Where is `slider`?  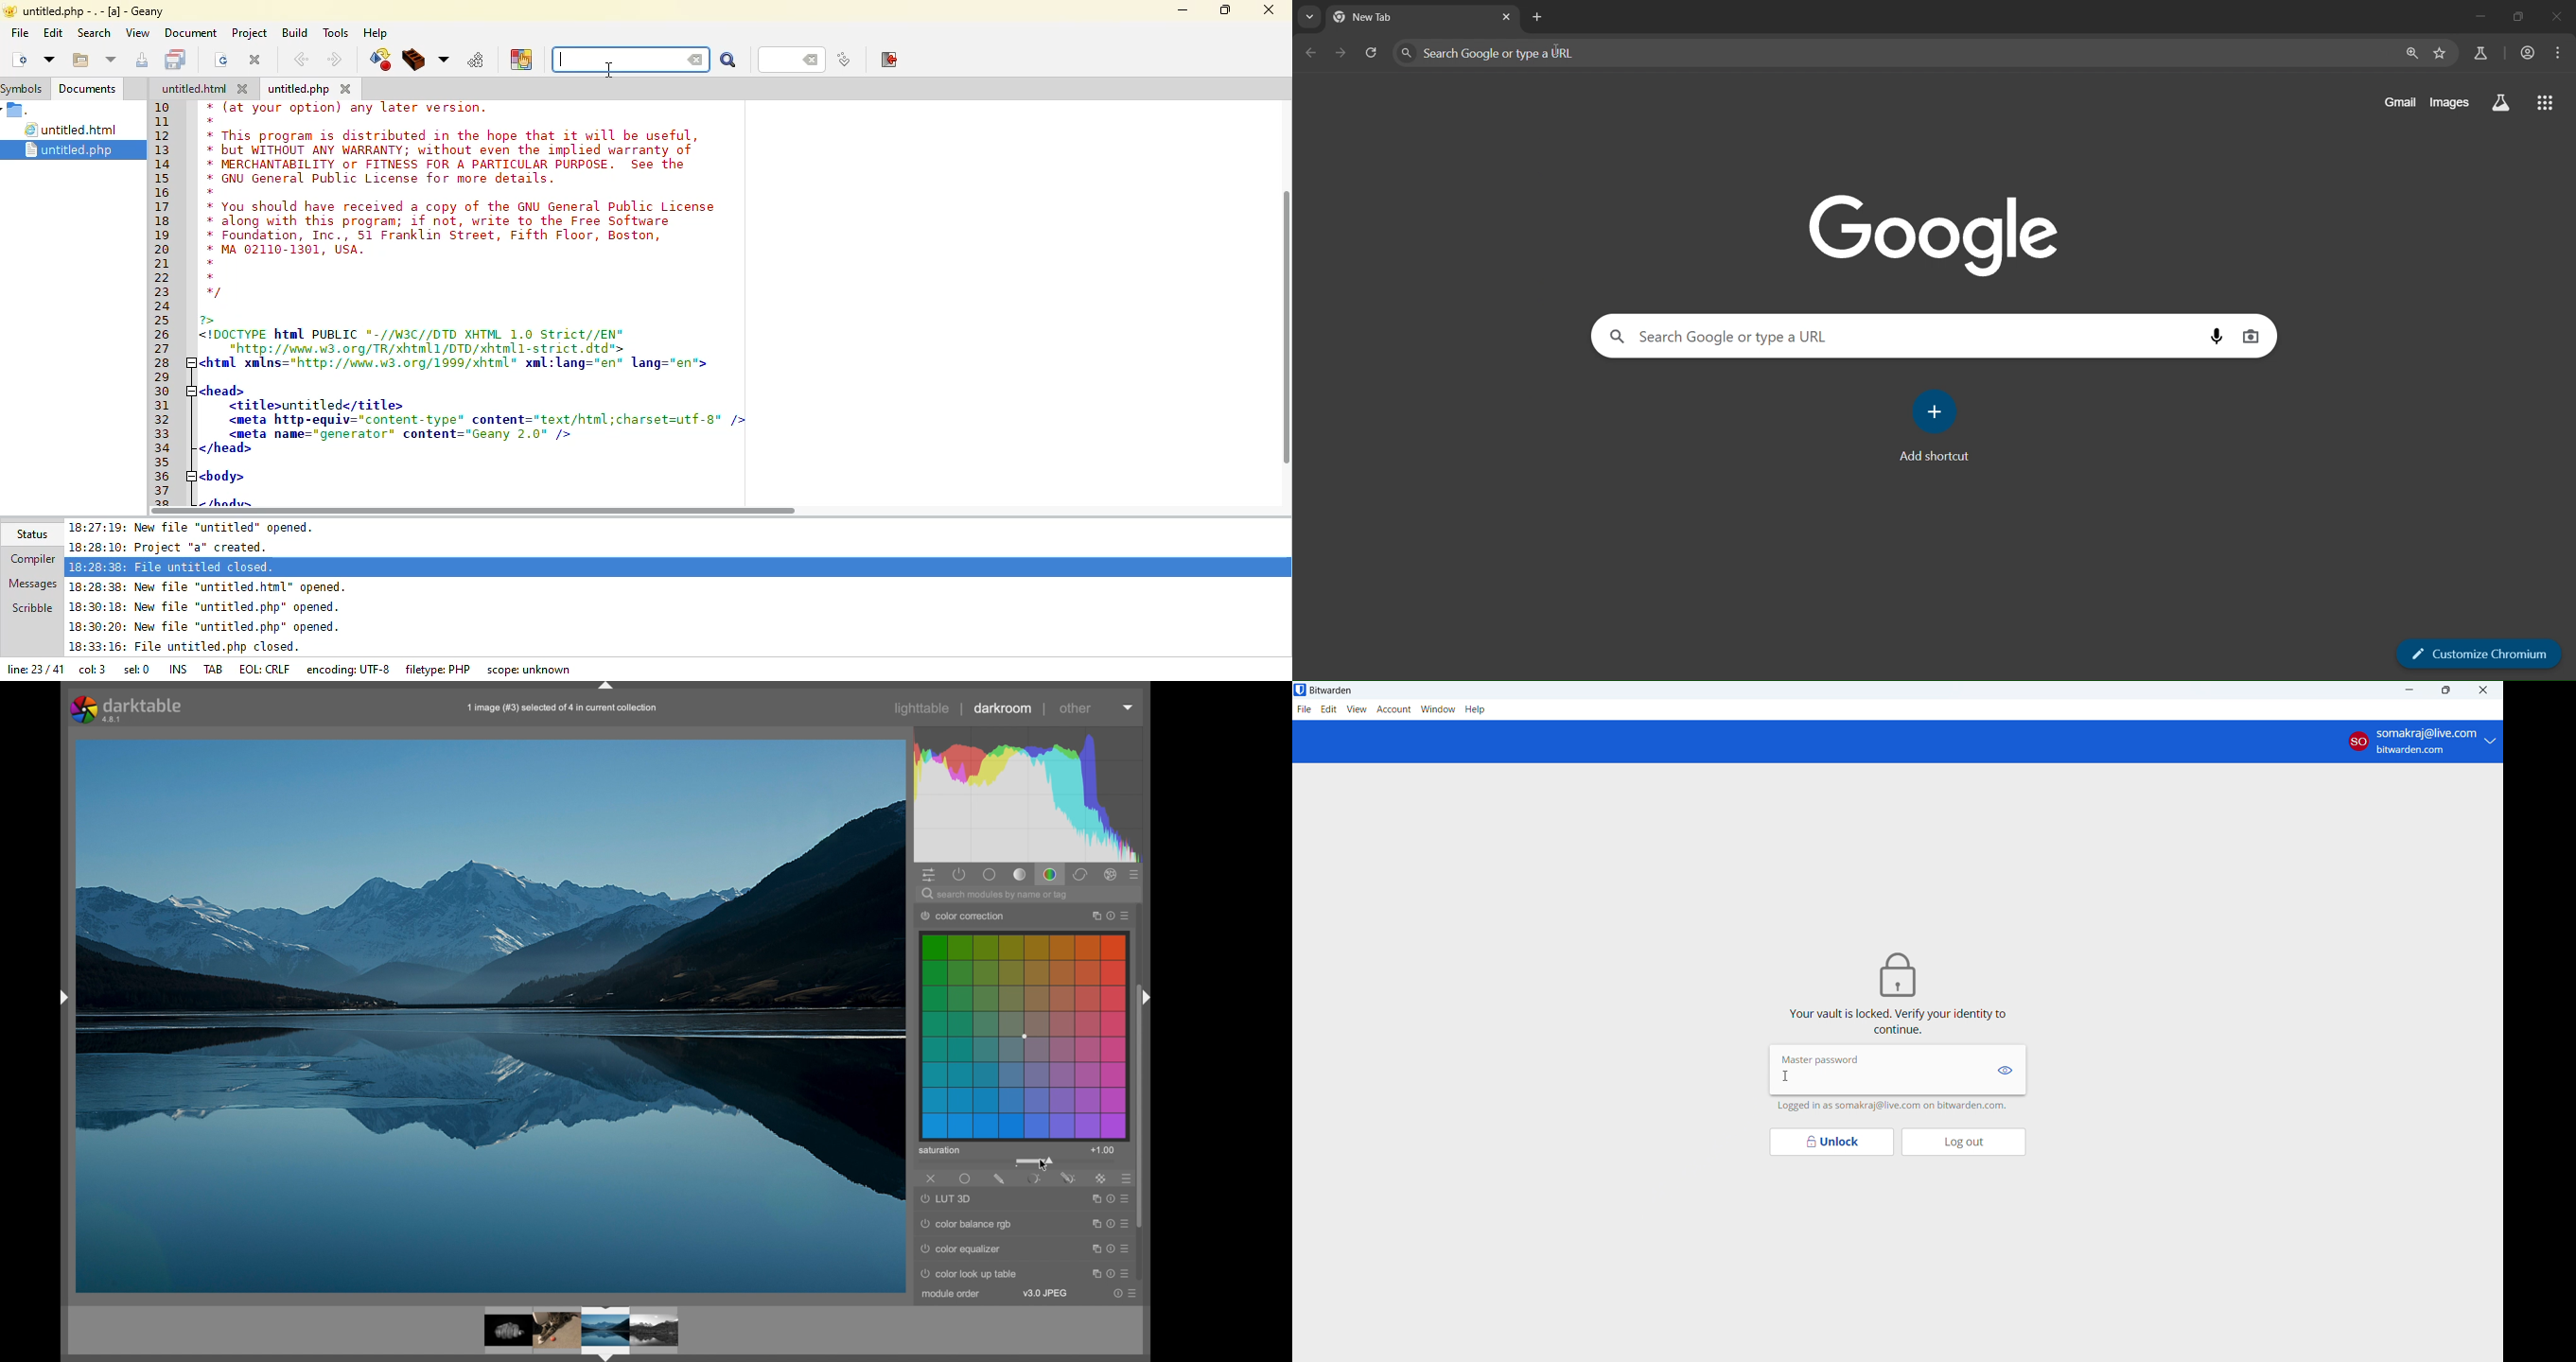 slider is located at coordinates (1036, 1161).